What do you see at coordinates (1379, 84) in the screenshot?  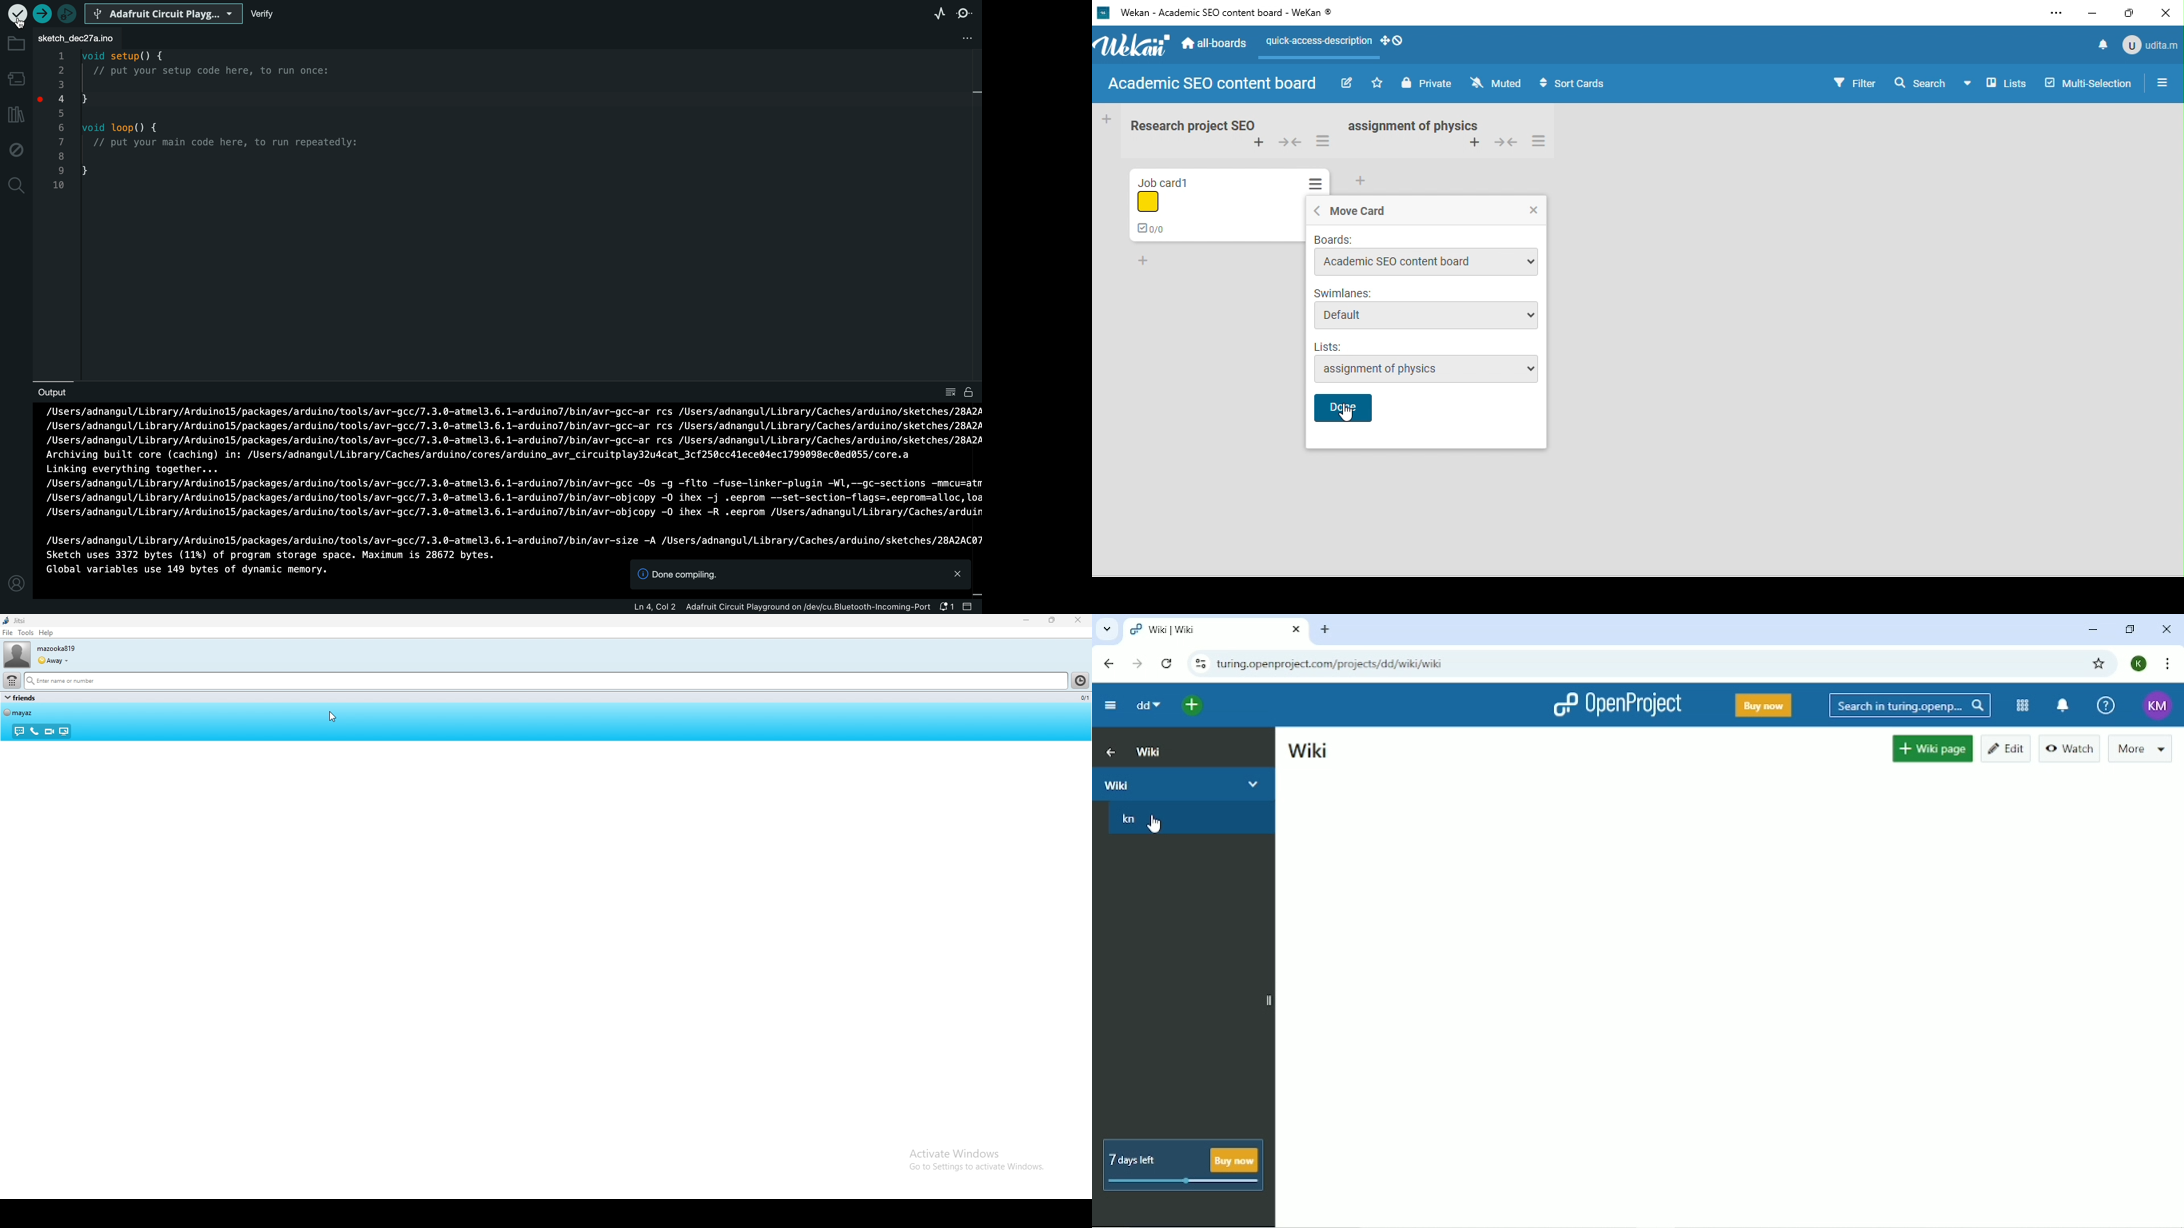 I see `star this board` at bounding box center [1379, 84].